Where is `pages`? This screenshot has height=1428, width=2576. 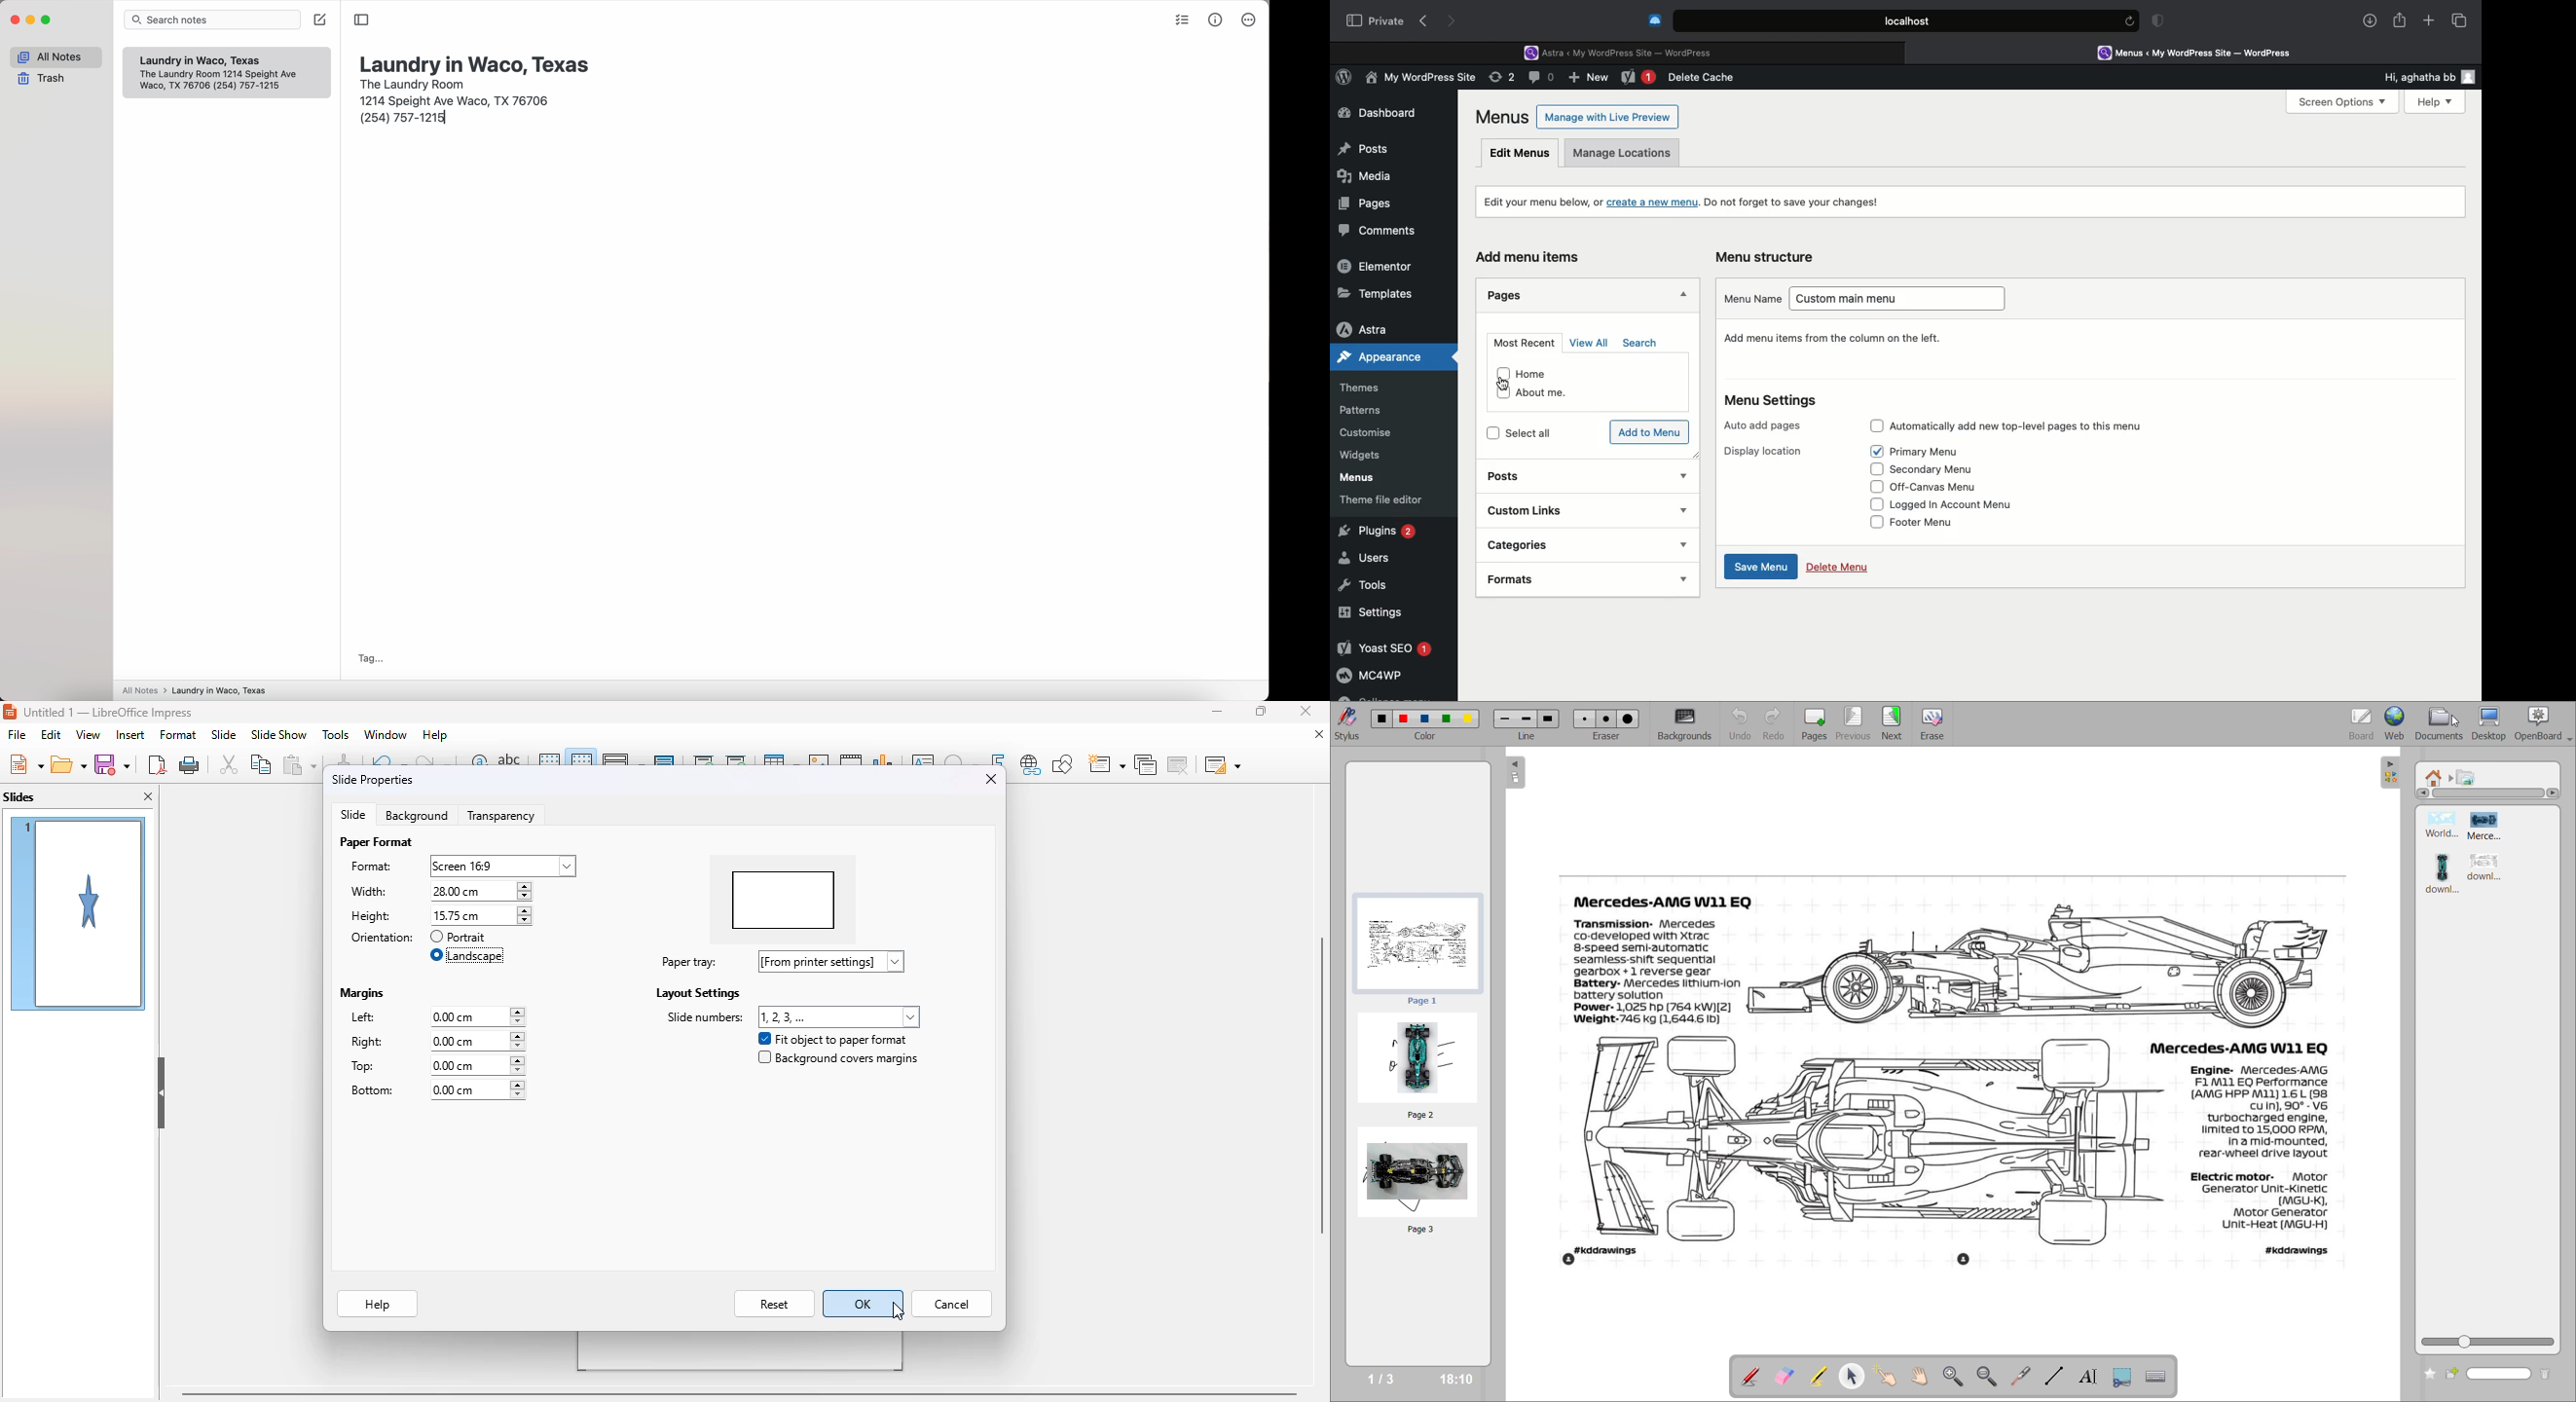
pages is located at coordinates (1815, 724).